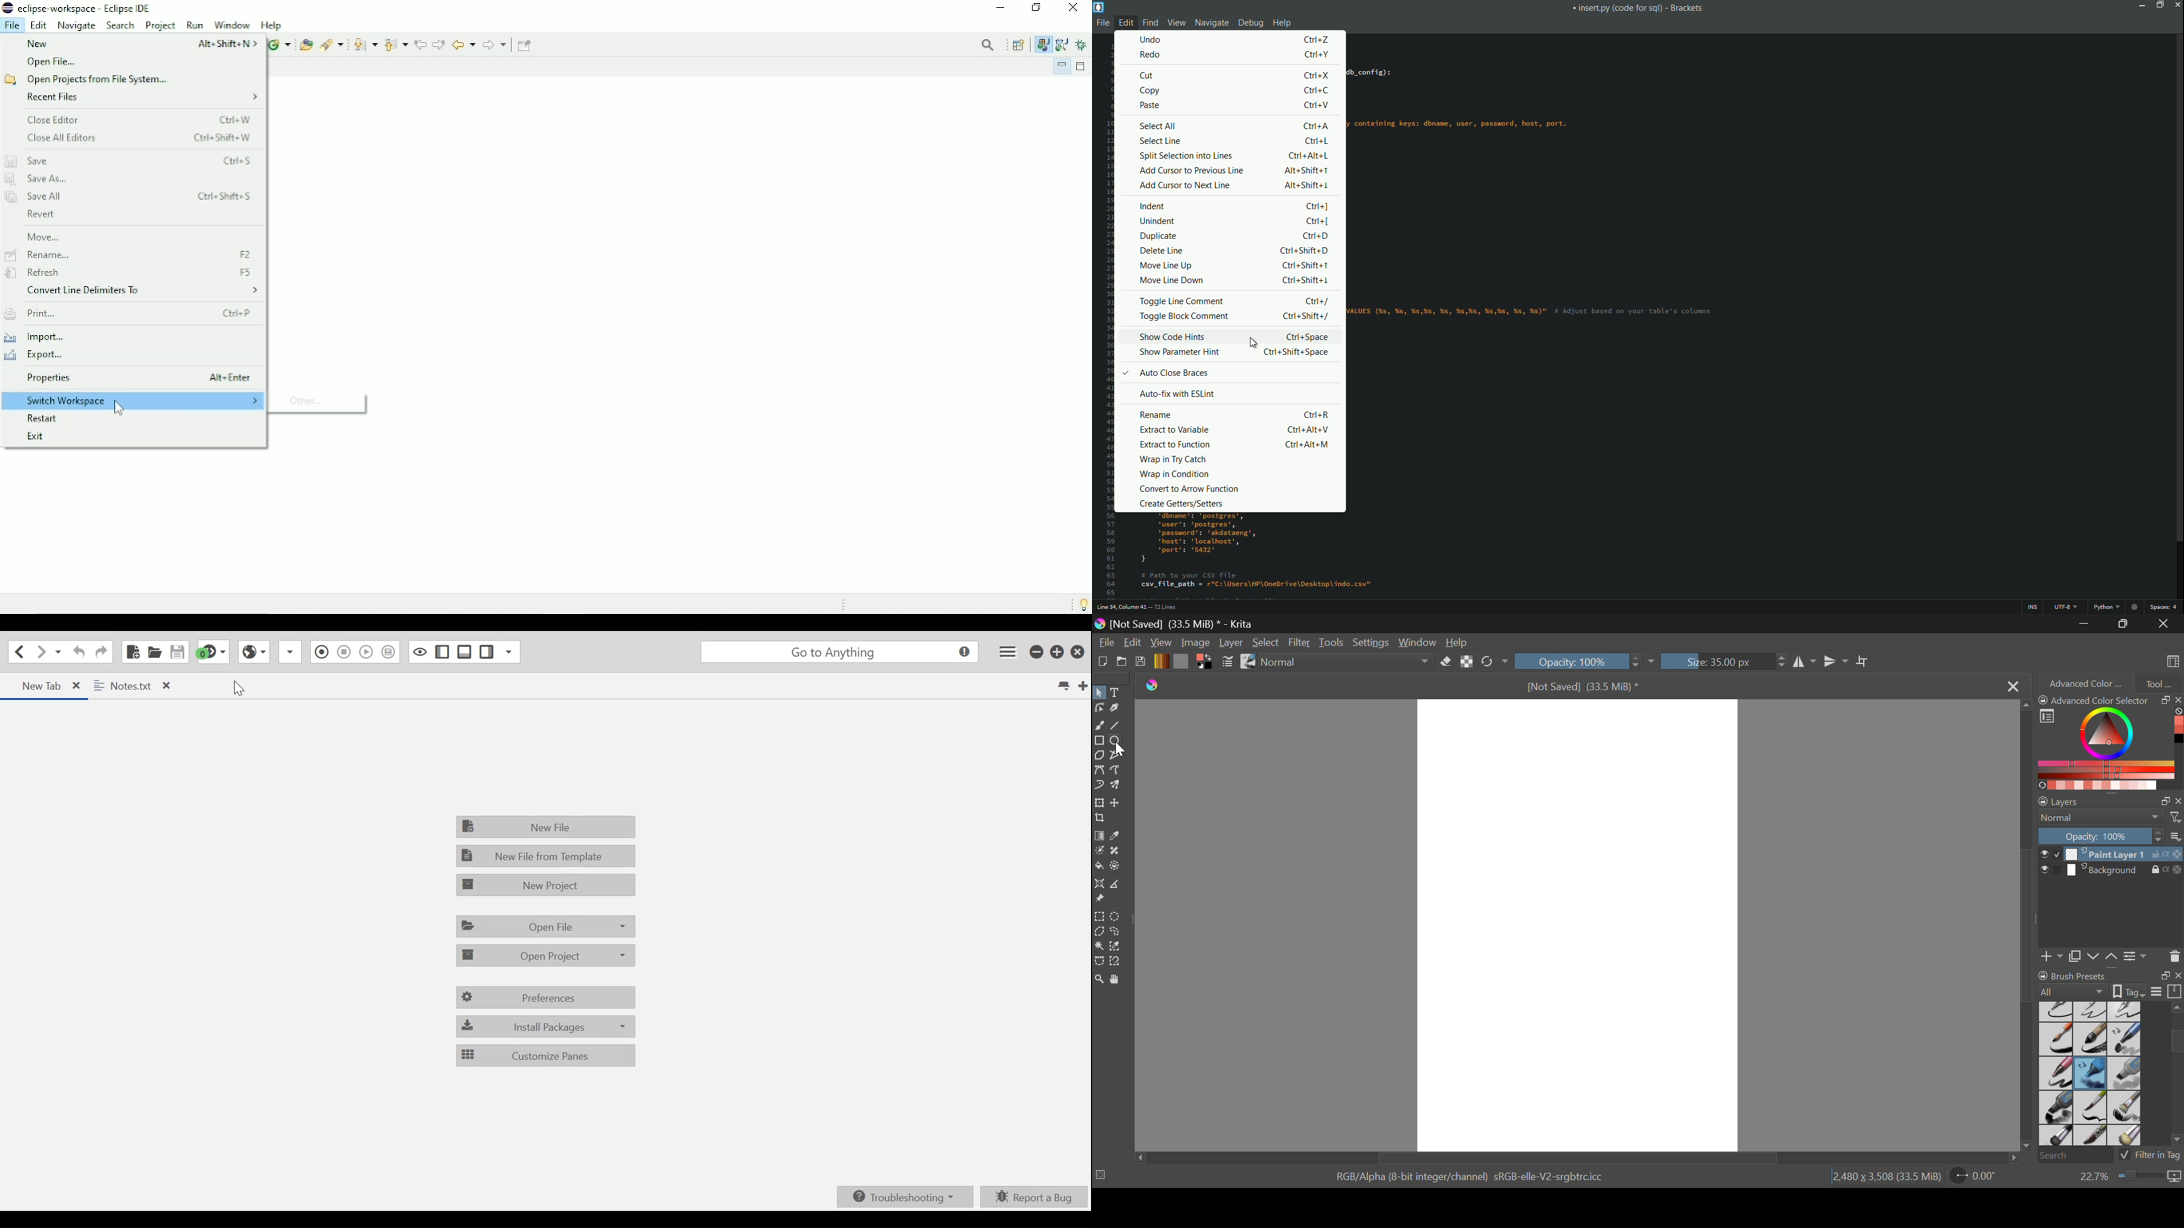 The height and width of the screenshot is (1232, 2184). What do you see at coordinates (1172, 445) in the screenshot?
I see `extract to function` at bounding box center [1172, 445].